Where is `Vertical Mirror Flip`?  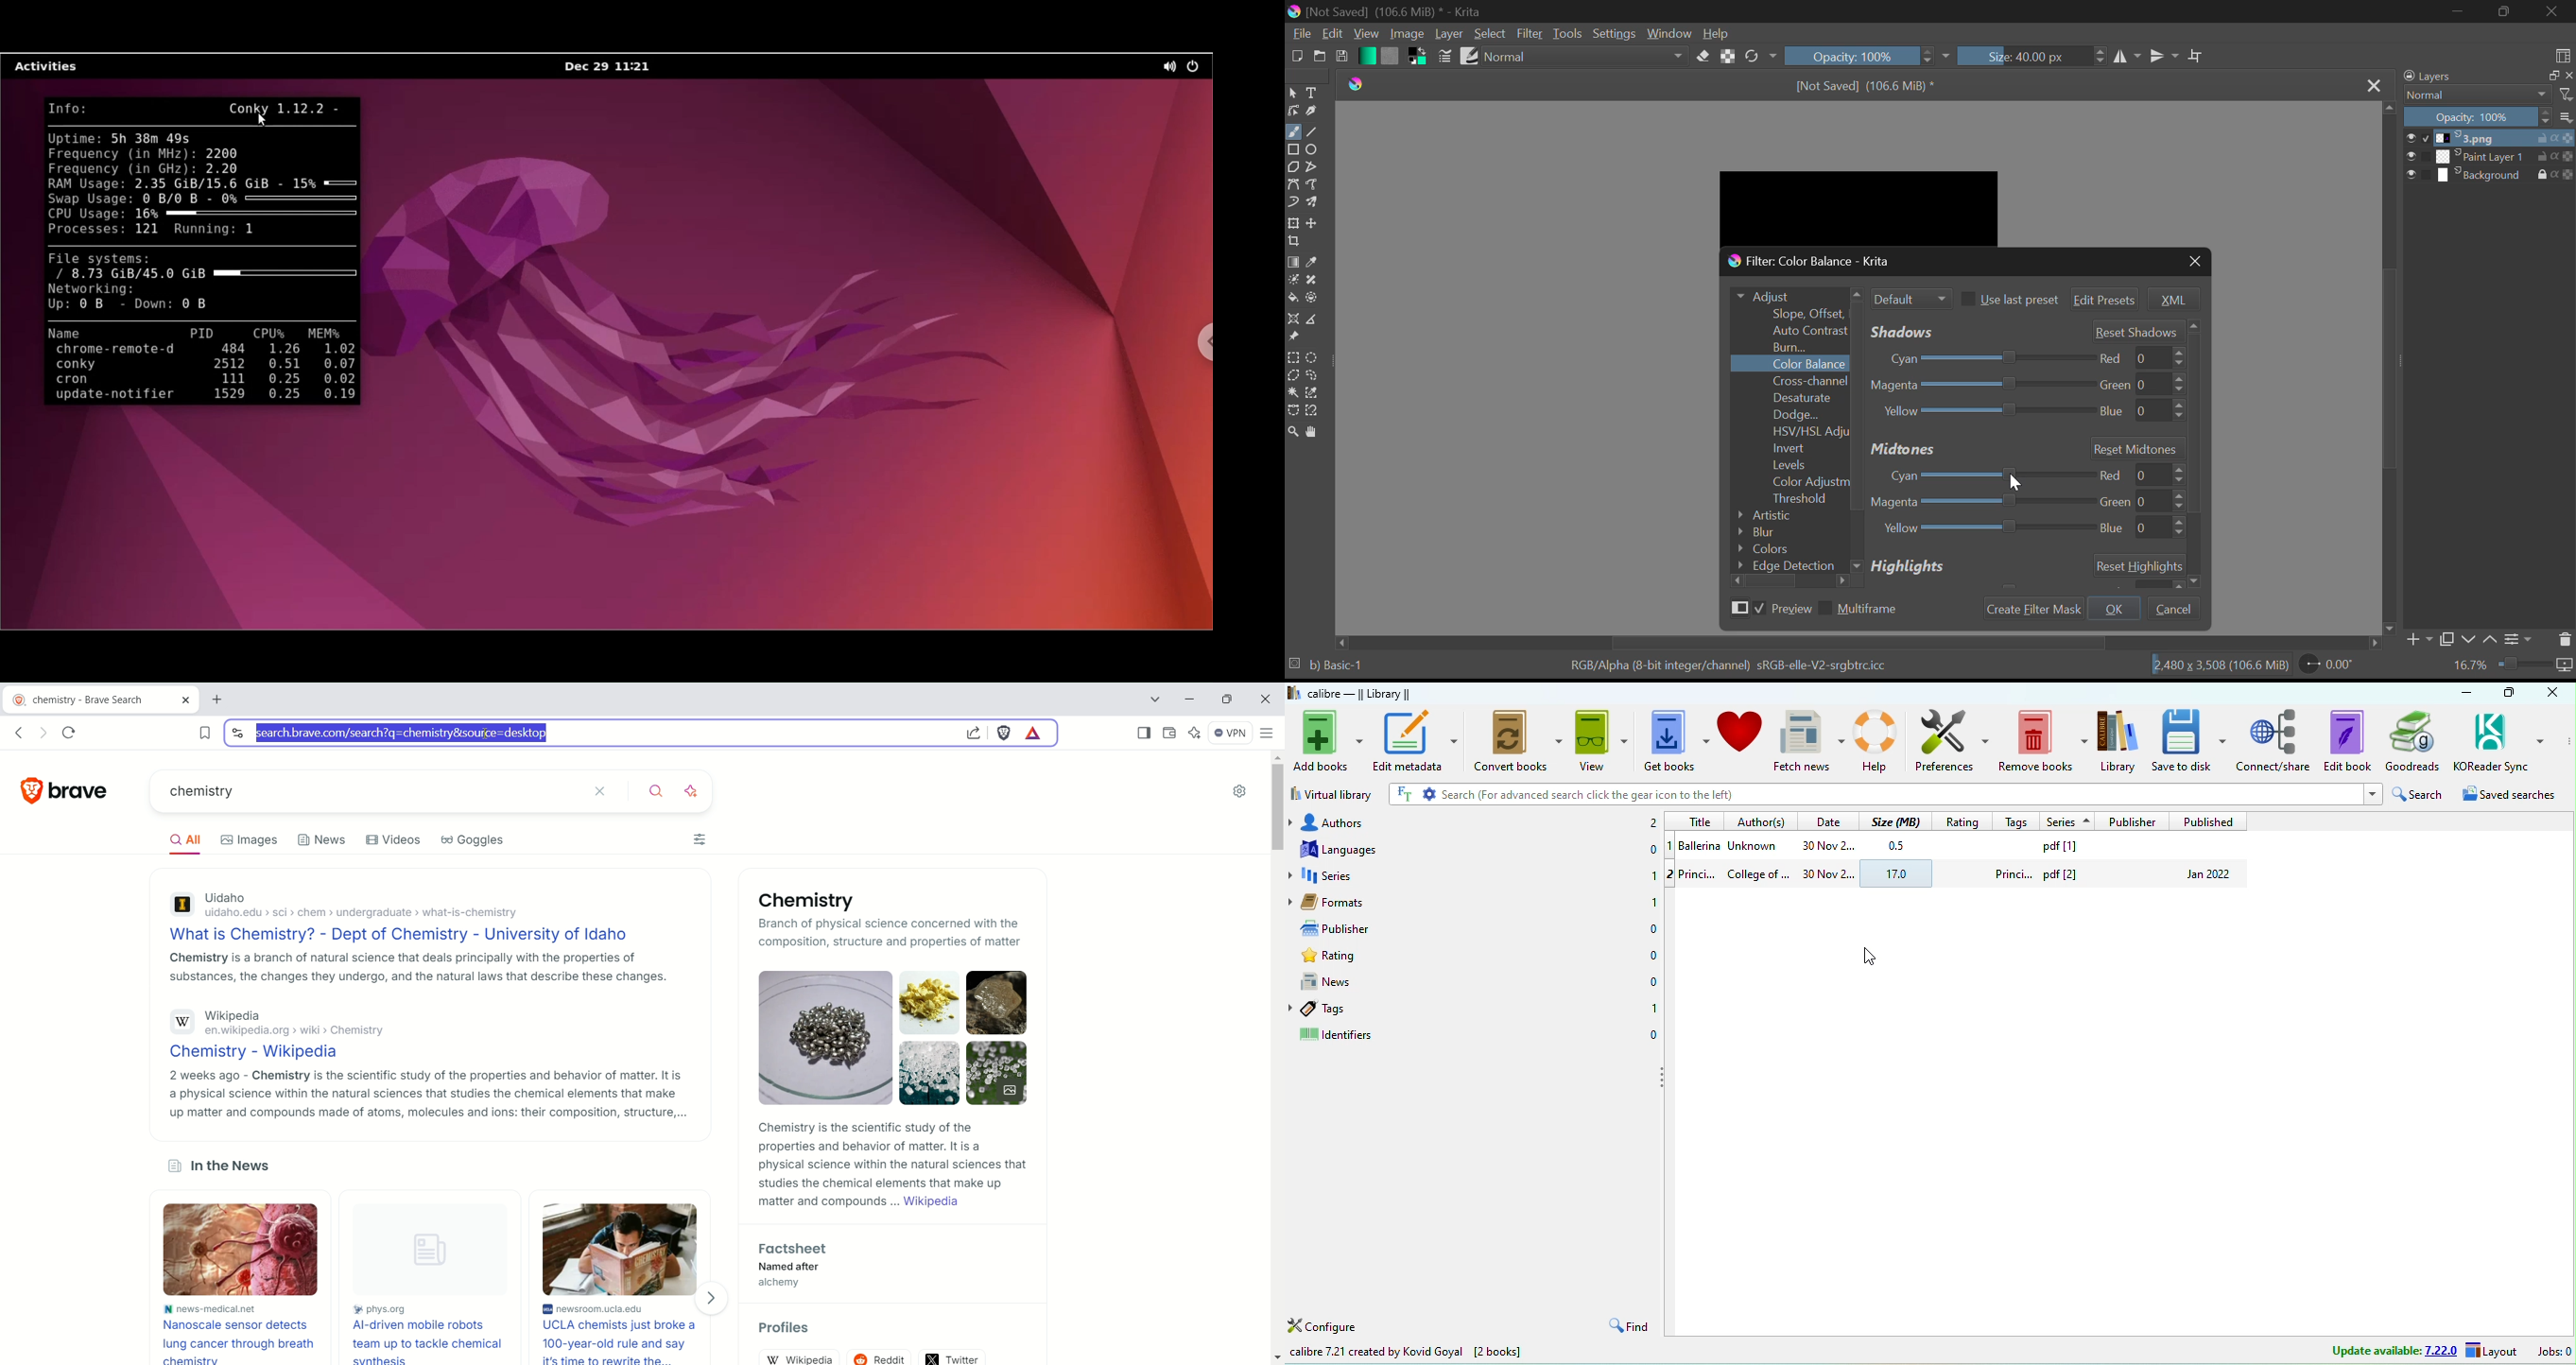 Vertical Mirror Flip is located at coordinates (2127, 55).